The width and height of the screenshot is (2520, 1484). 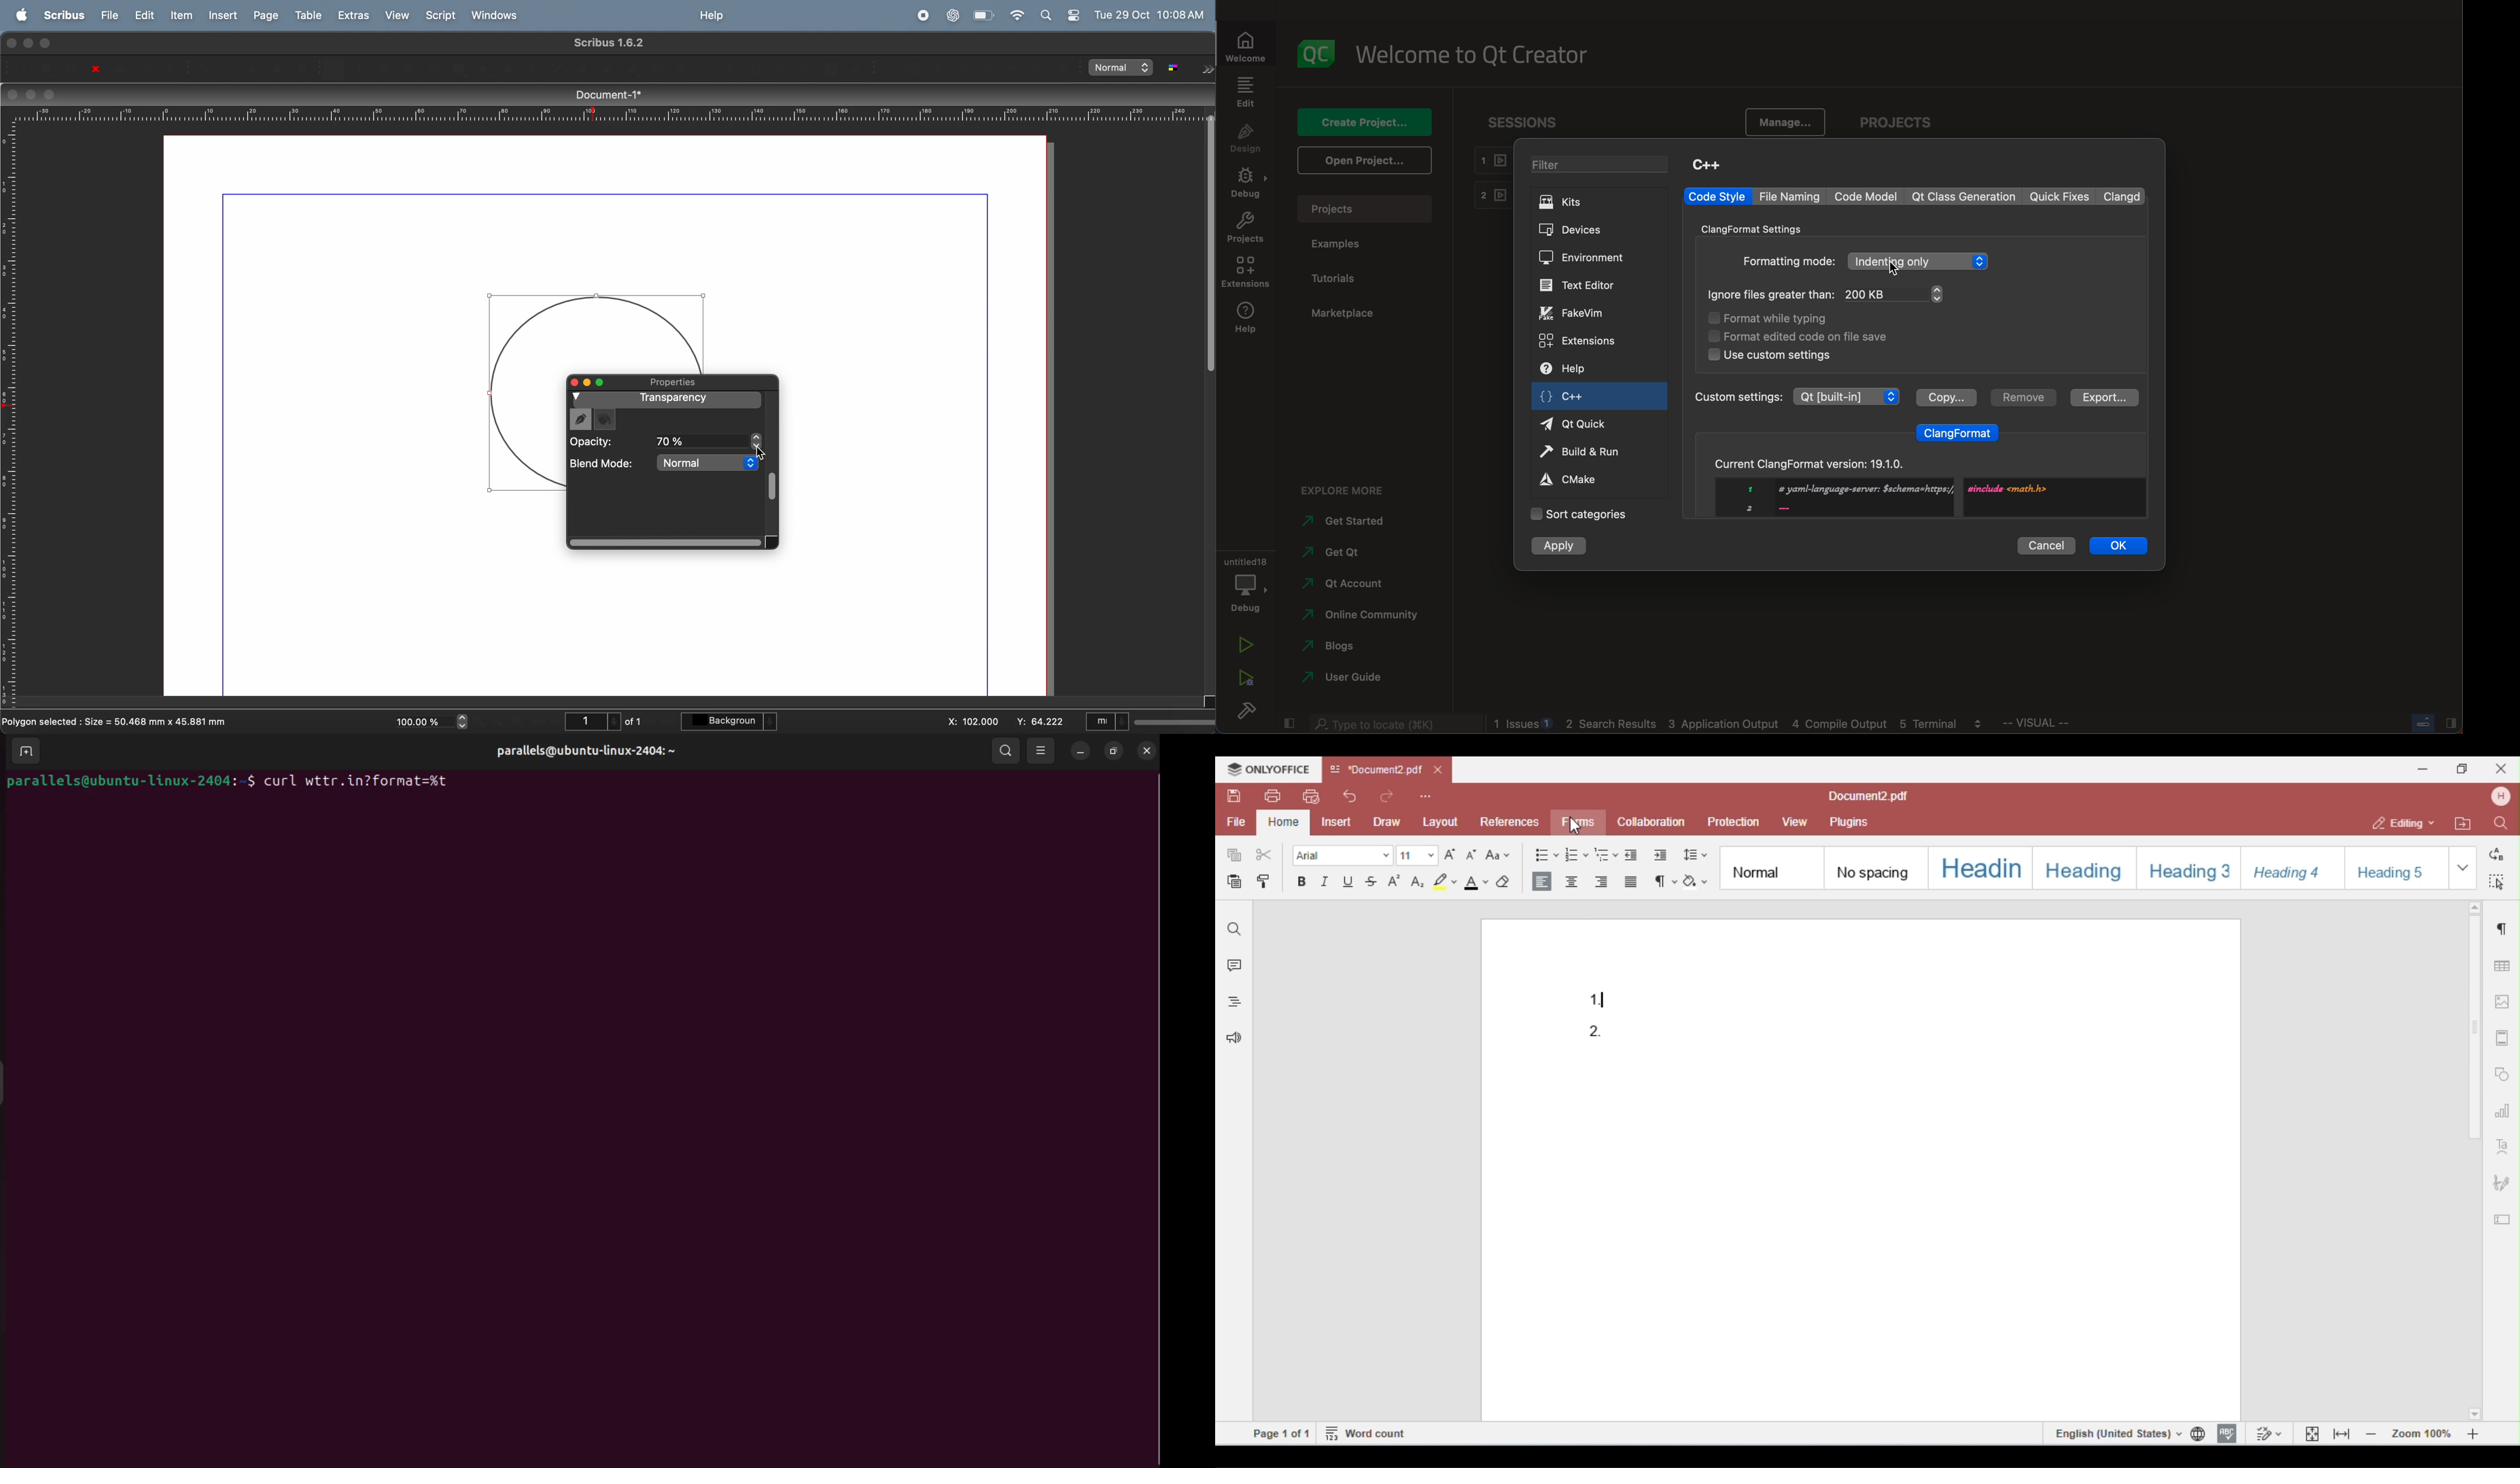 What do you see at coordinates (1338, 279) in the screenshot?
I see `tutorials` at bounding box center [1338, 279].